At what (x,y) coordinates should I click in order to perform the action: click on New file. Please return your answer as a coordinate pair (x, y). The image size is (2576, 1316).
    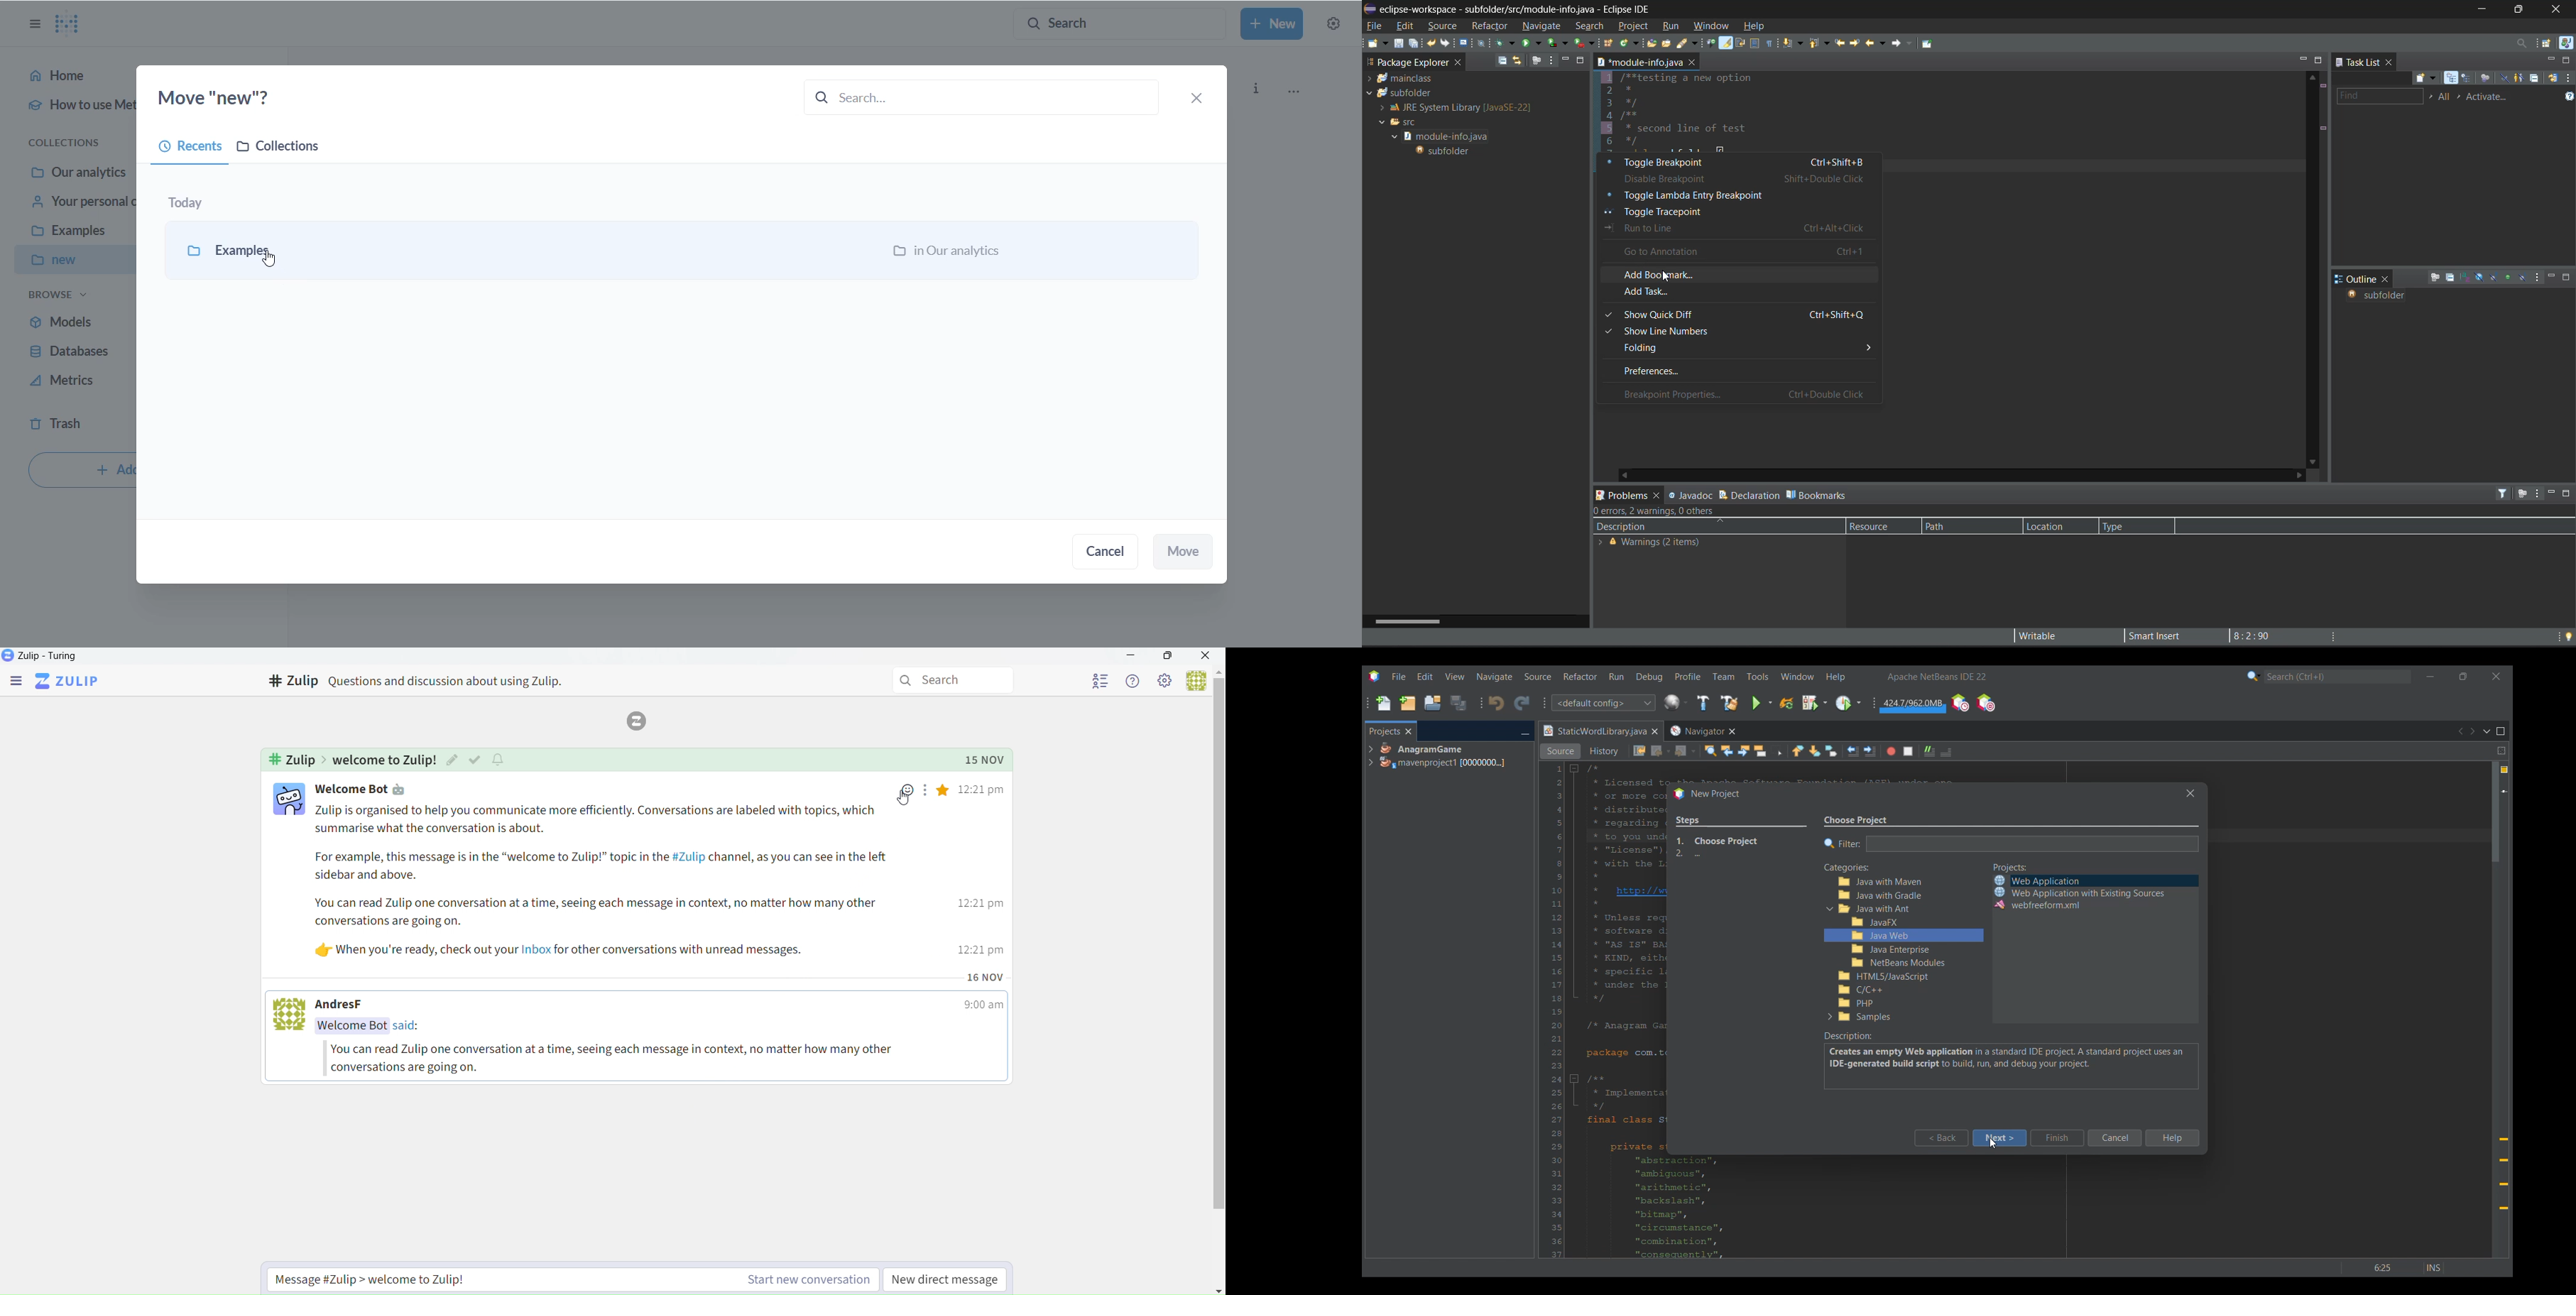
    Looking at the image, I should click on (1383, 703).